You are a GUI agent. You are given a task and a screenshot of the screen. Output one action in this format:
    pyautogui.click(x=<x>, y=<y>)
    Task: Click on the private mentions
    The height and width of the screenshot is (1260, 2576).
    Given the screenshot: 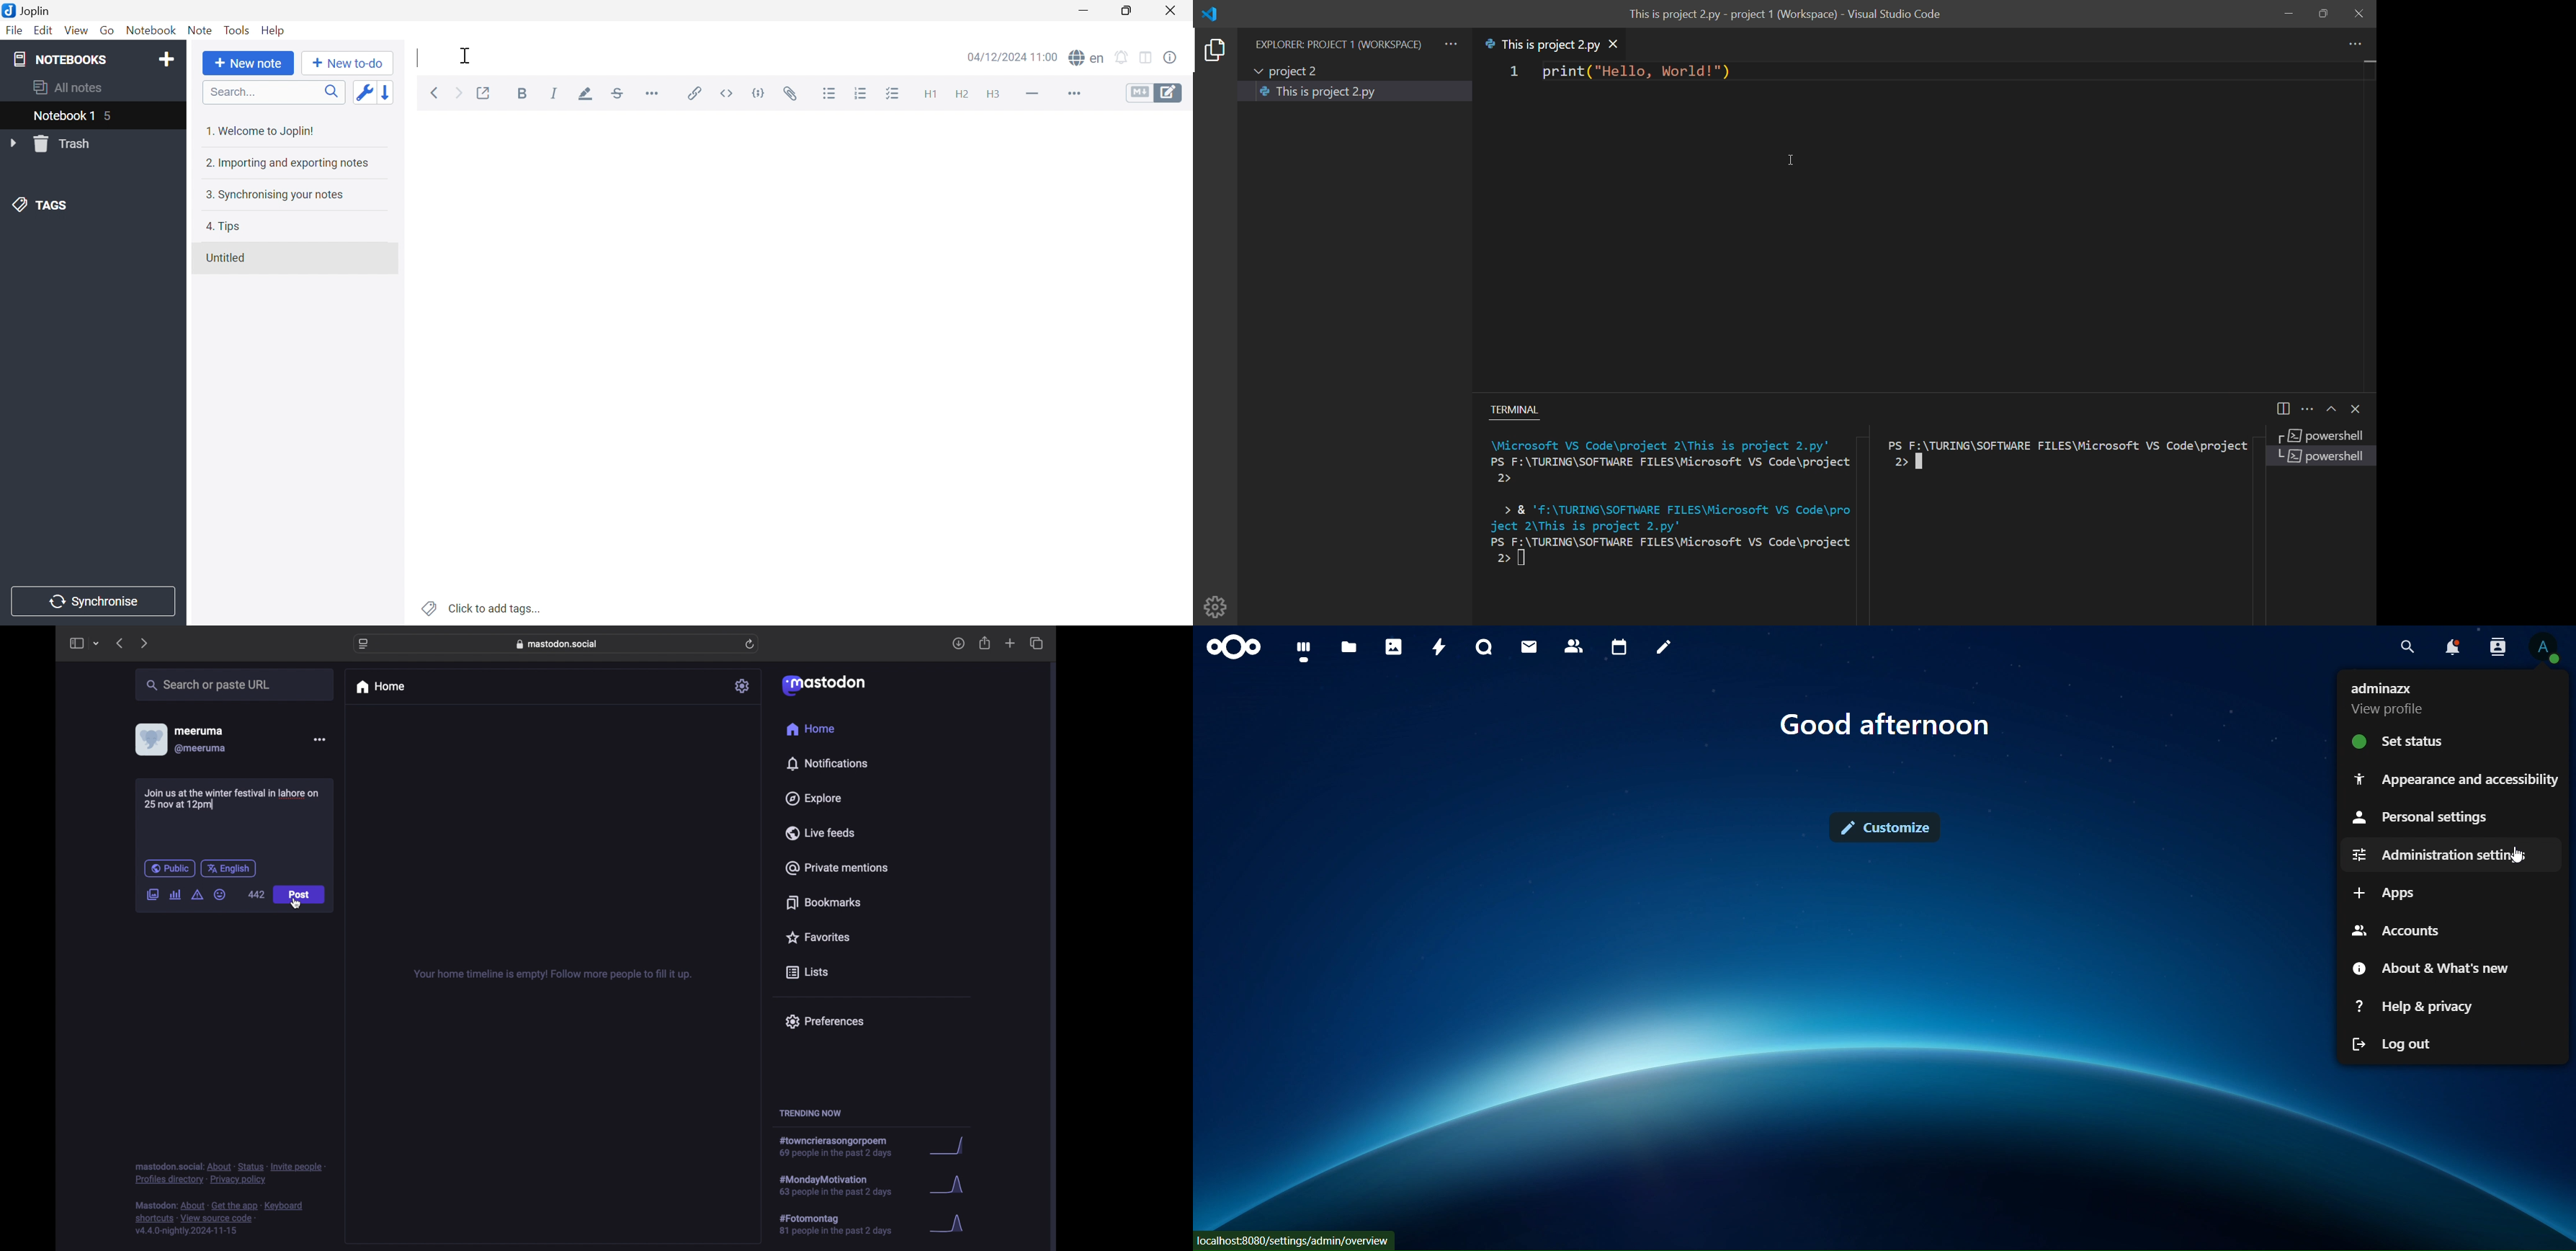 What is the action you would take?
    pyautogui.click(x=837, y=868)
    